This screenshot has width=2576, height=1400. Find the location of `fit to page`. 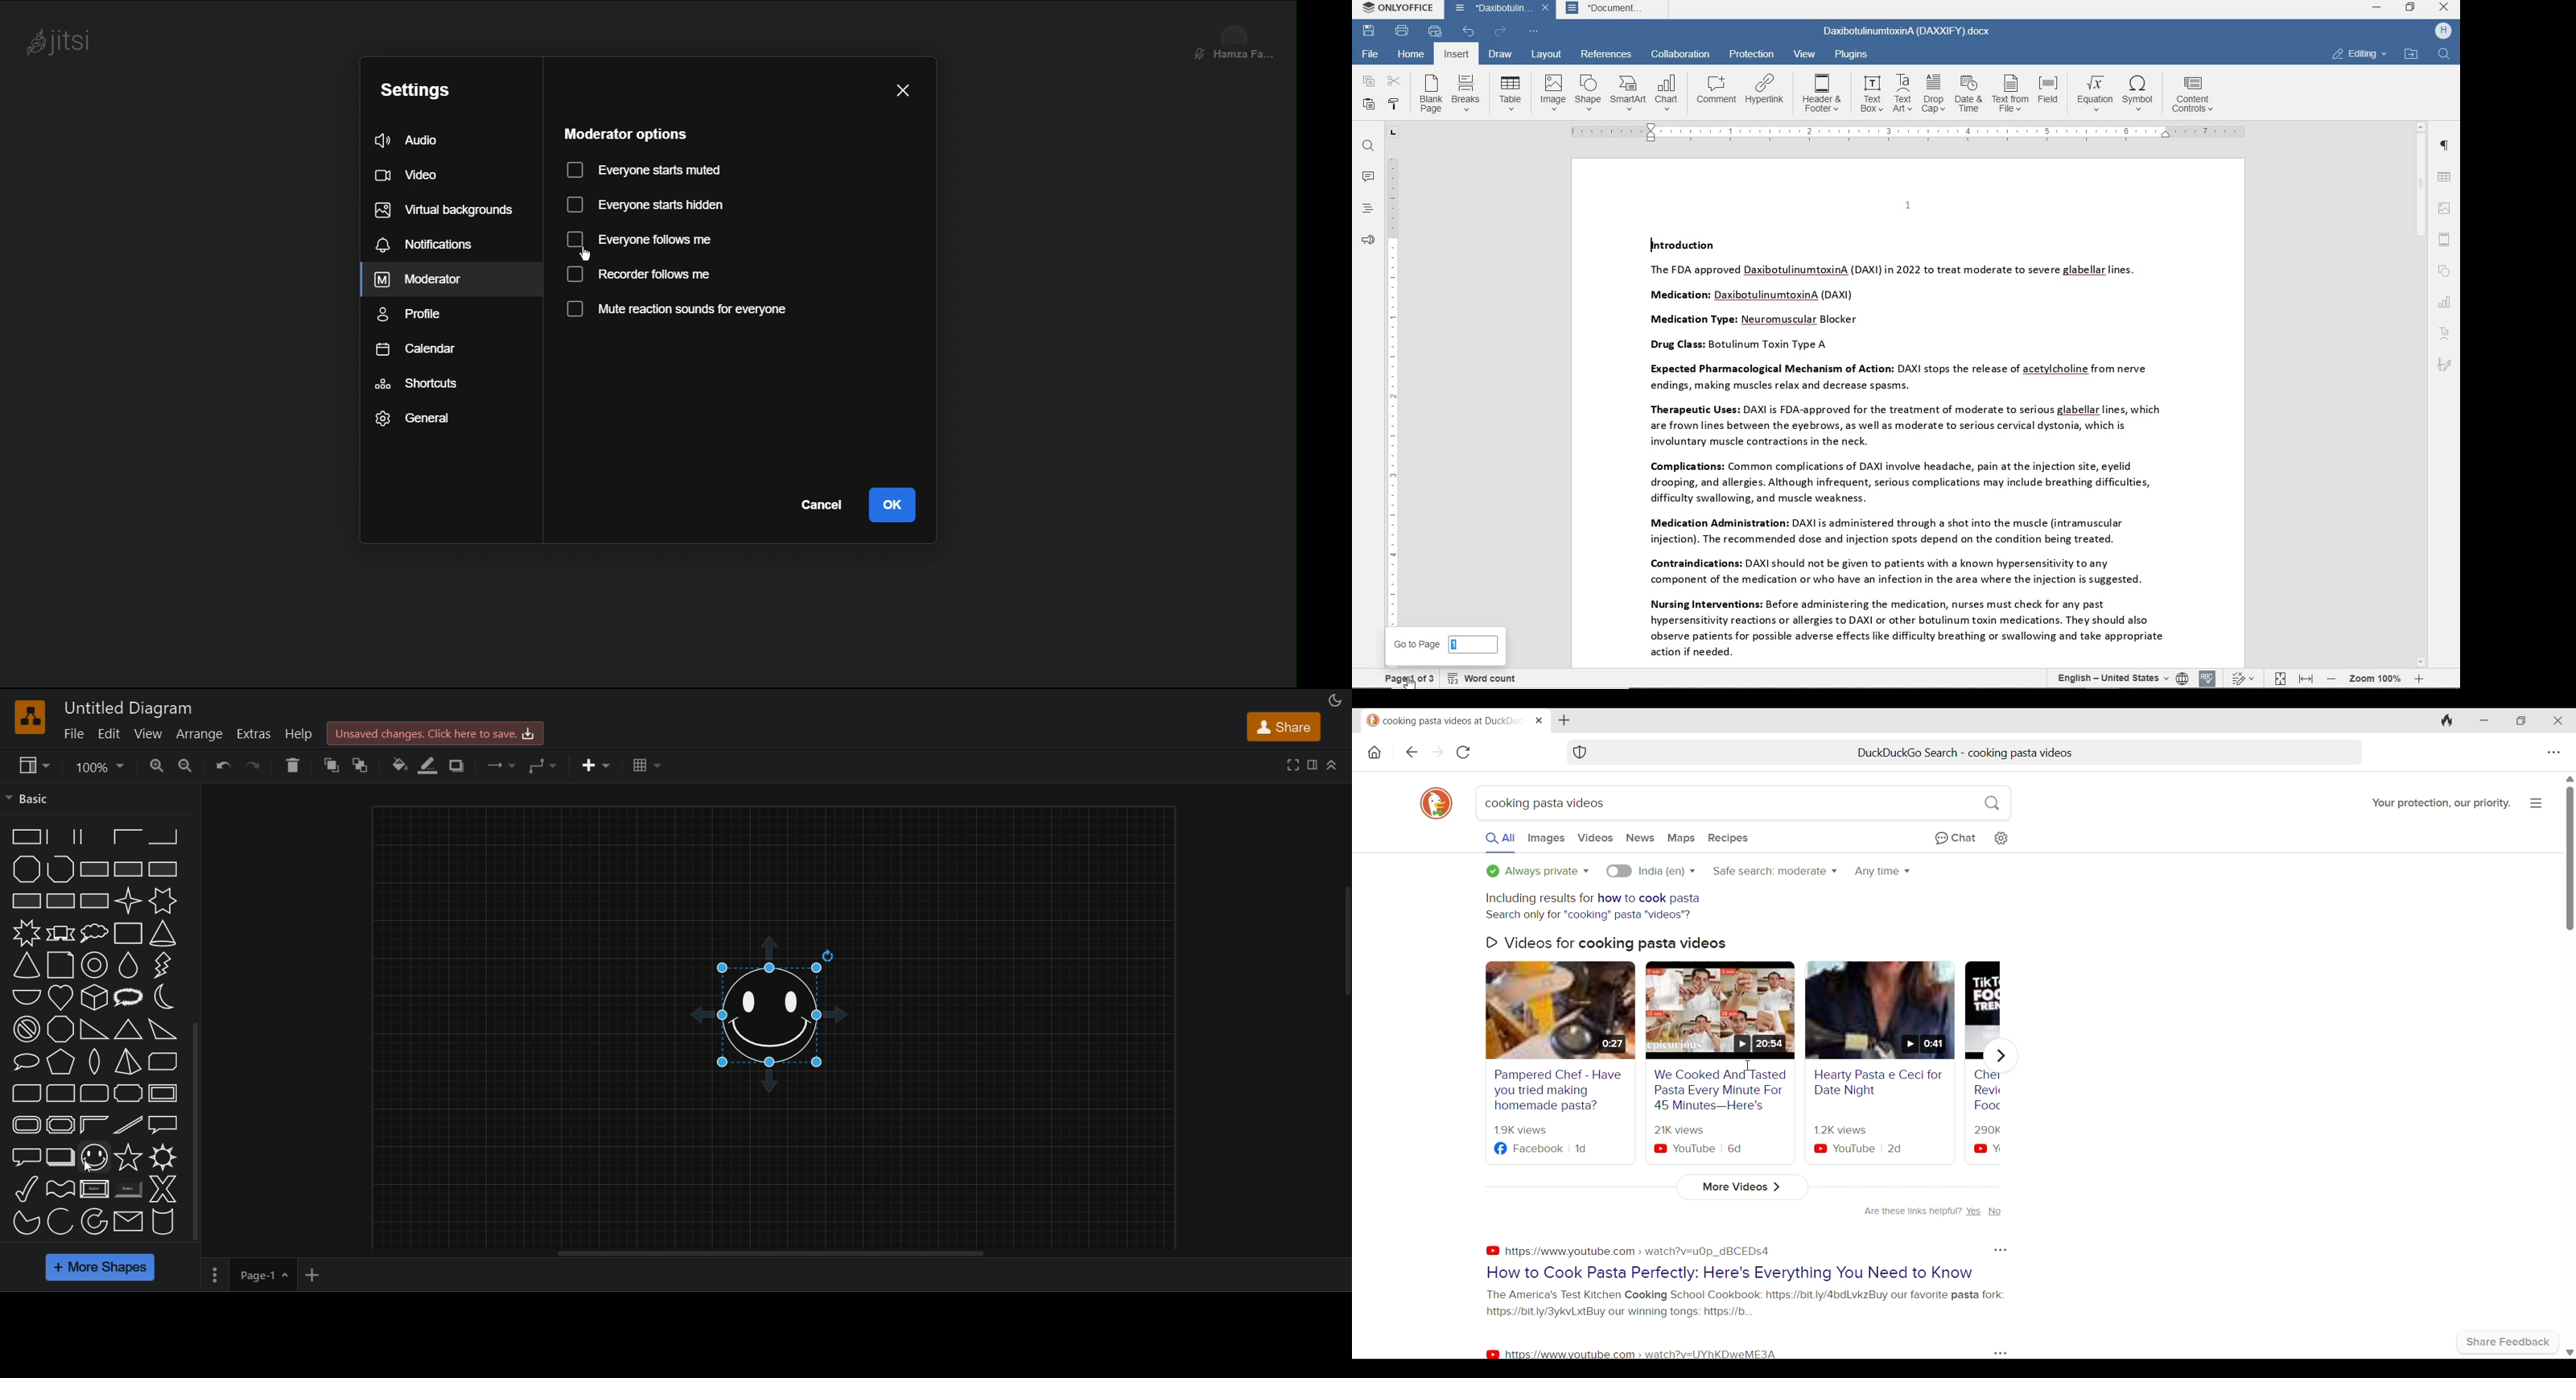

fit to page is located at coordinates (2280, 678).